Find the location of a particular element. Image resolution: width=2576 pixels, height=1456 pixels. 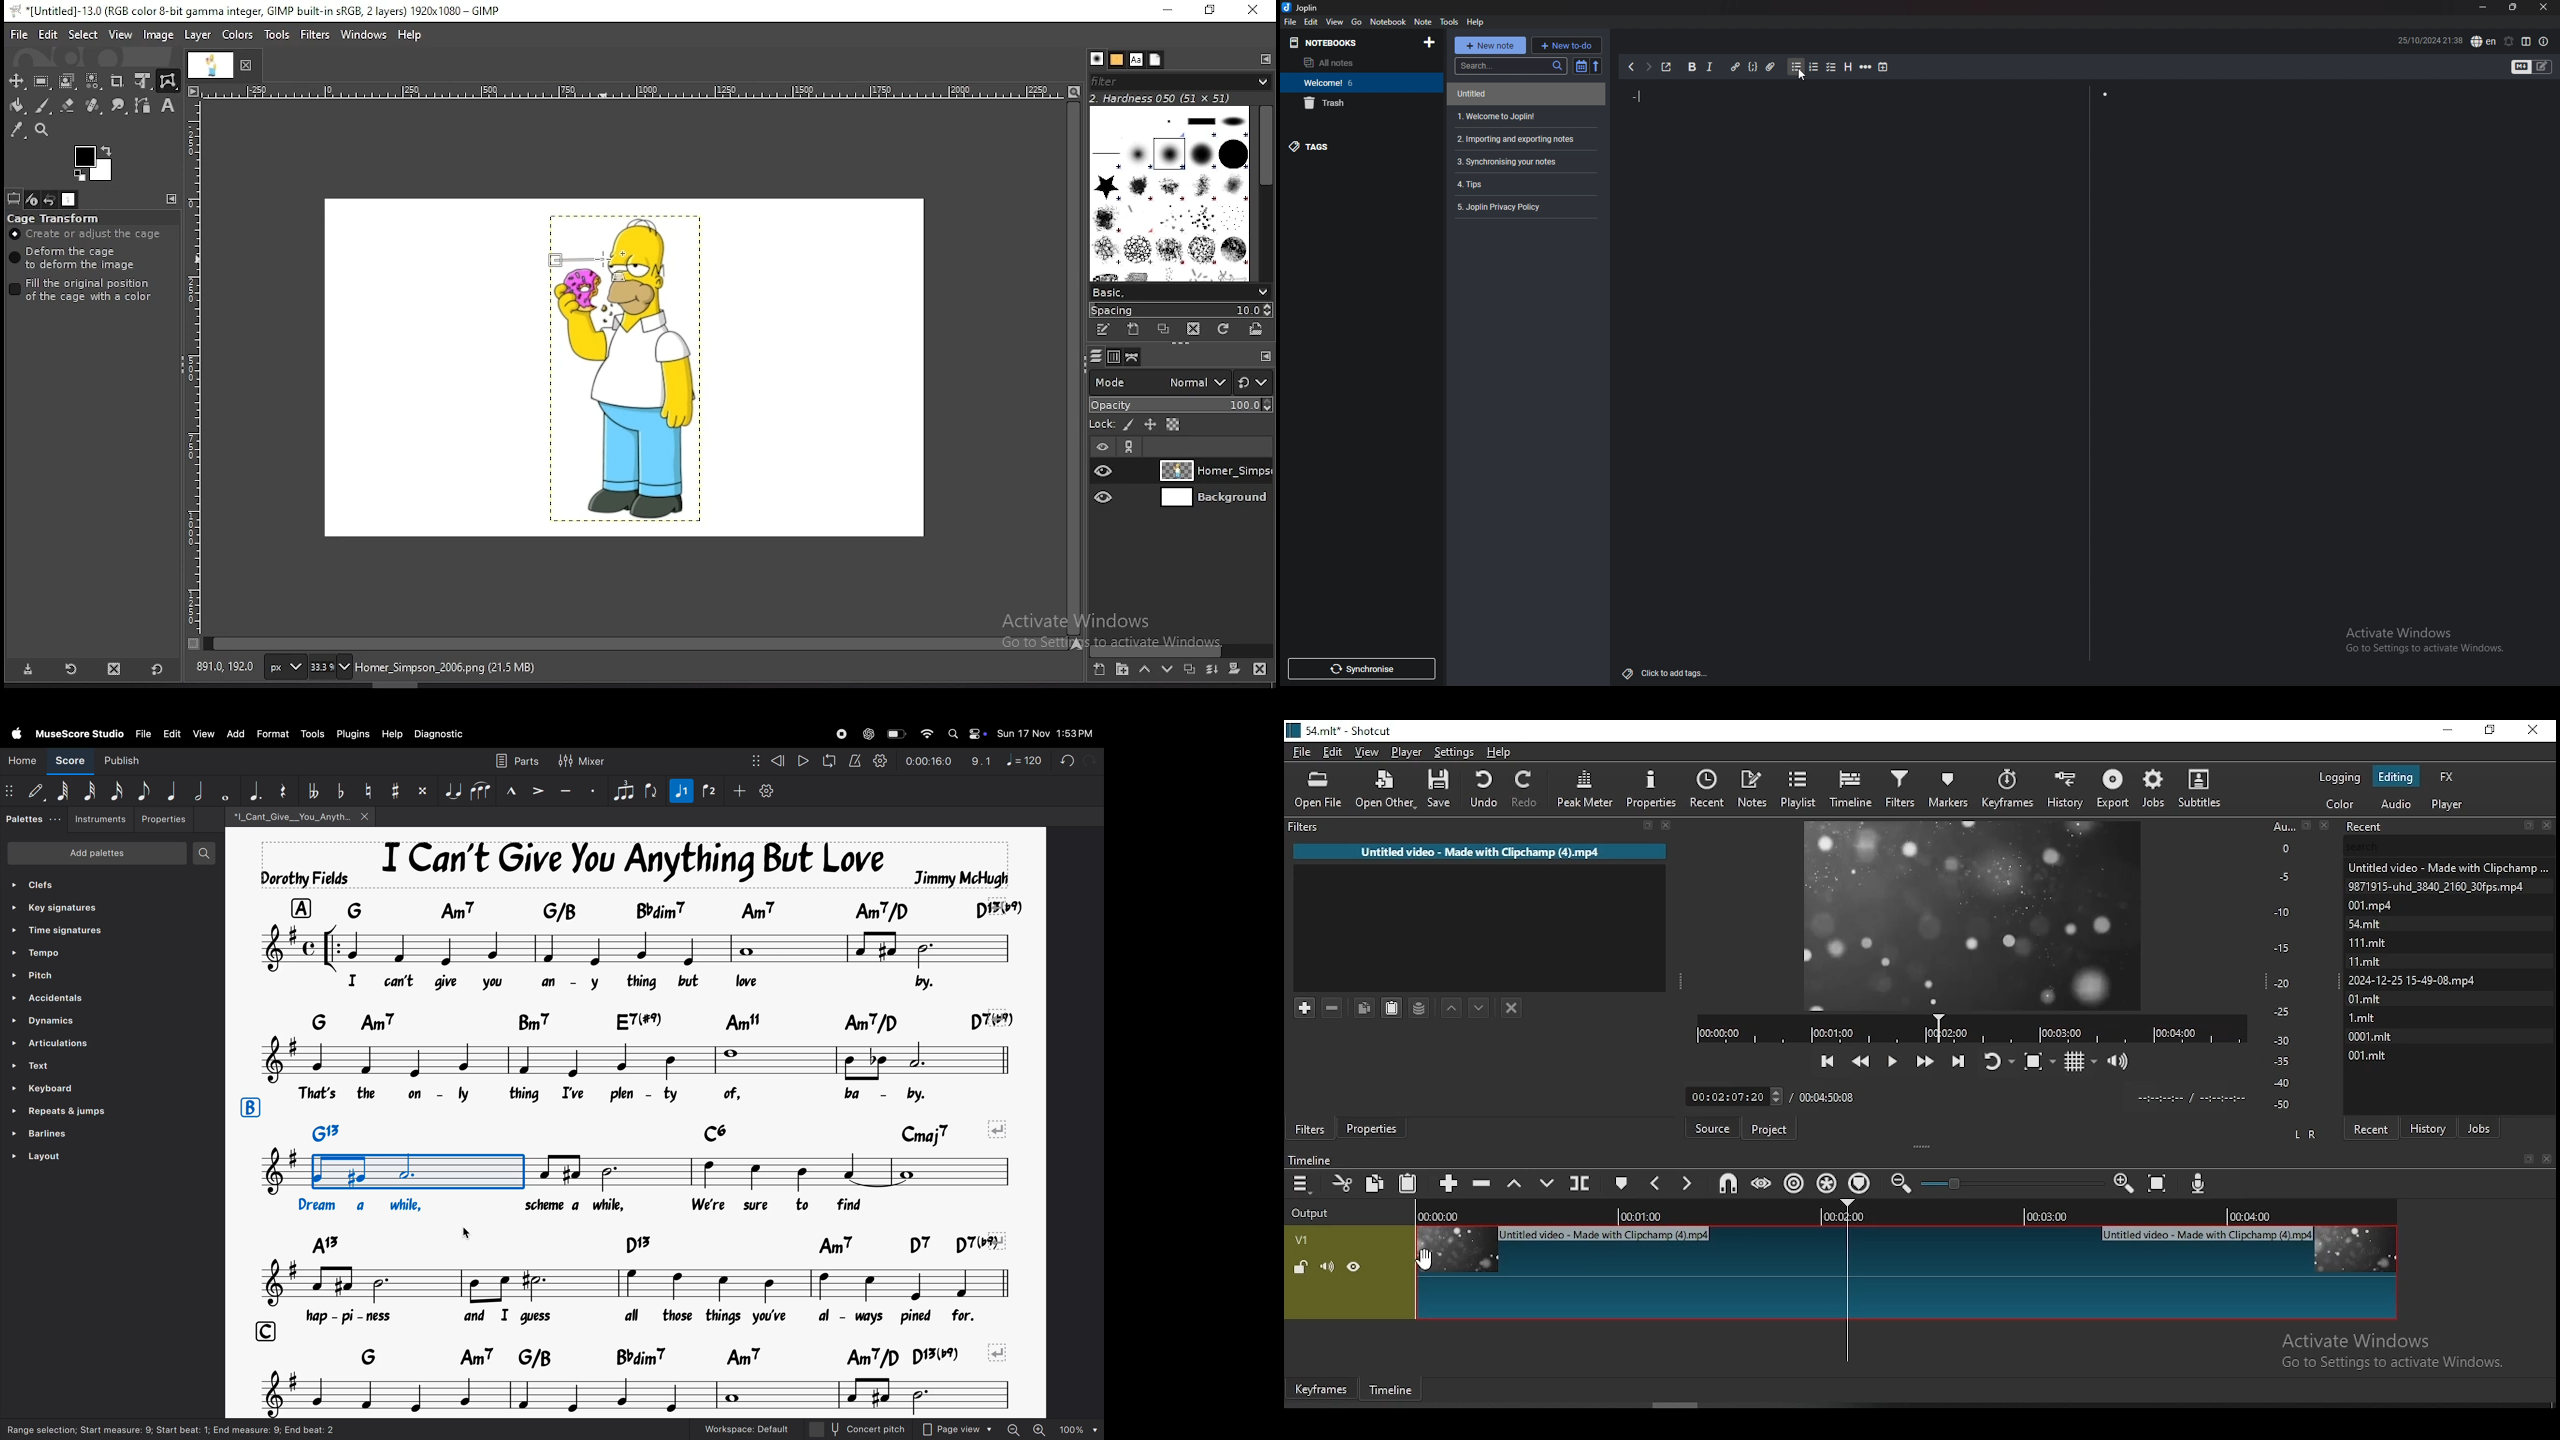

toggle sort order filter is located at coordinates (1577, 67).